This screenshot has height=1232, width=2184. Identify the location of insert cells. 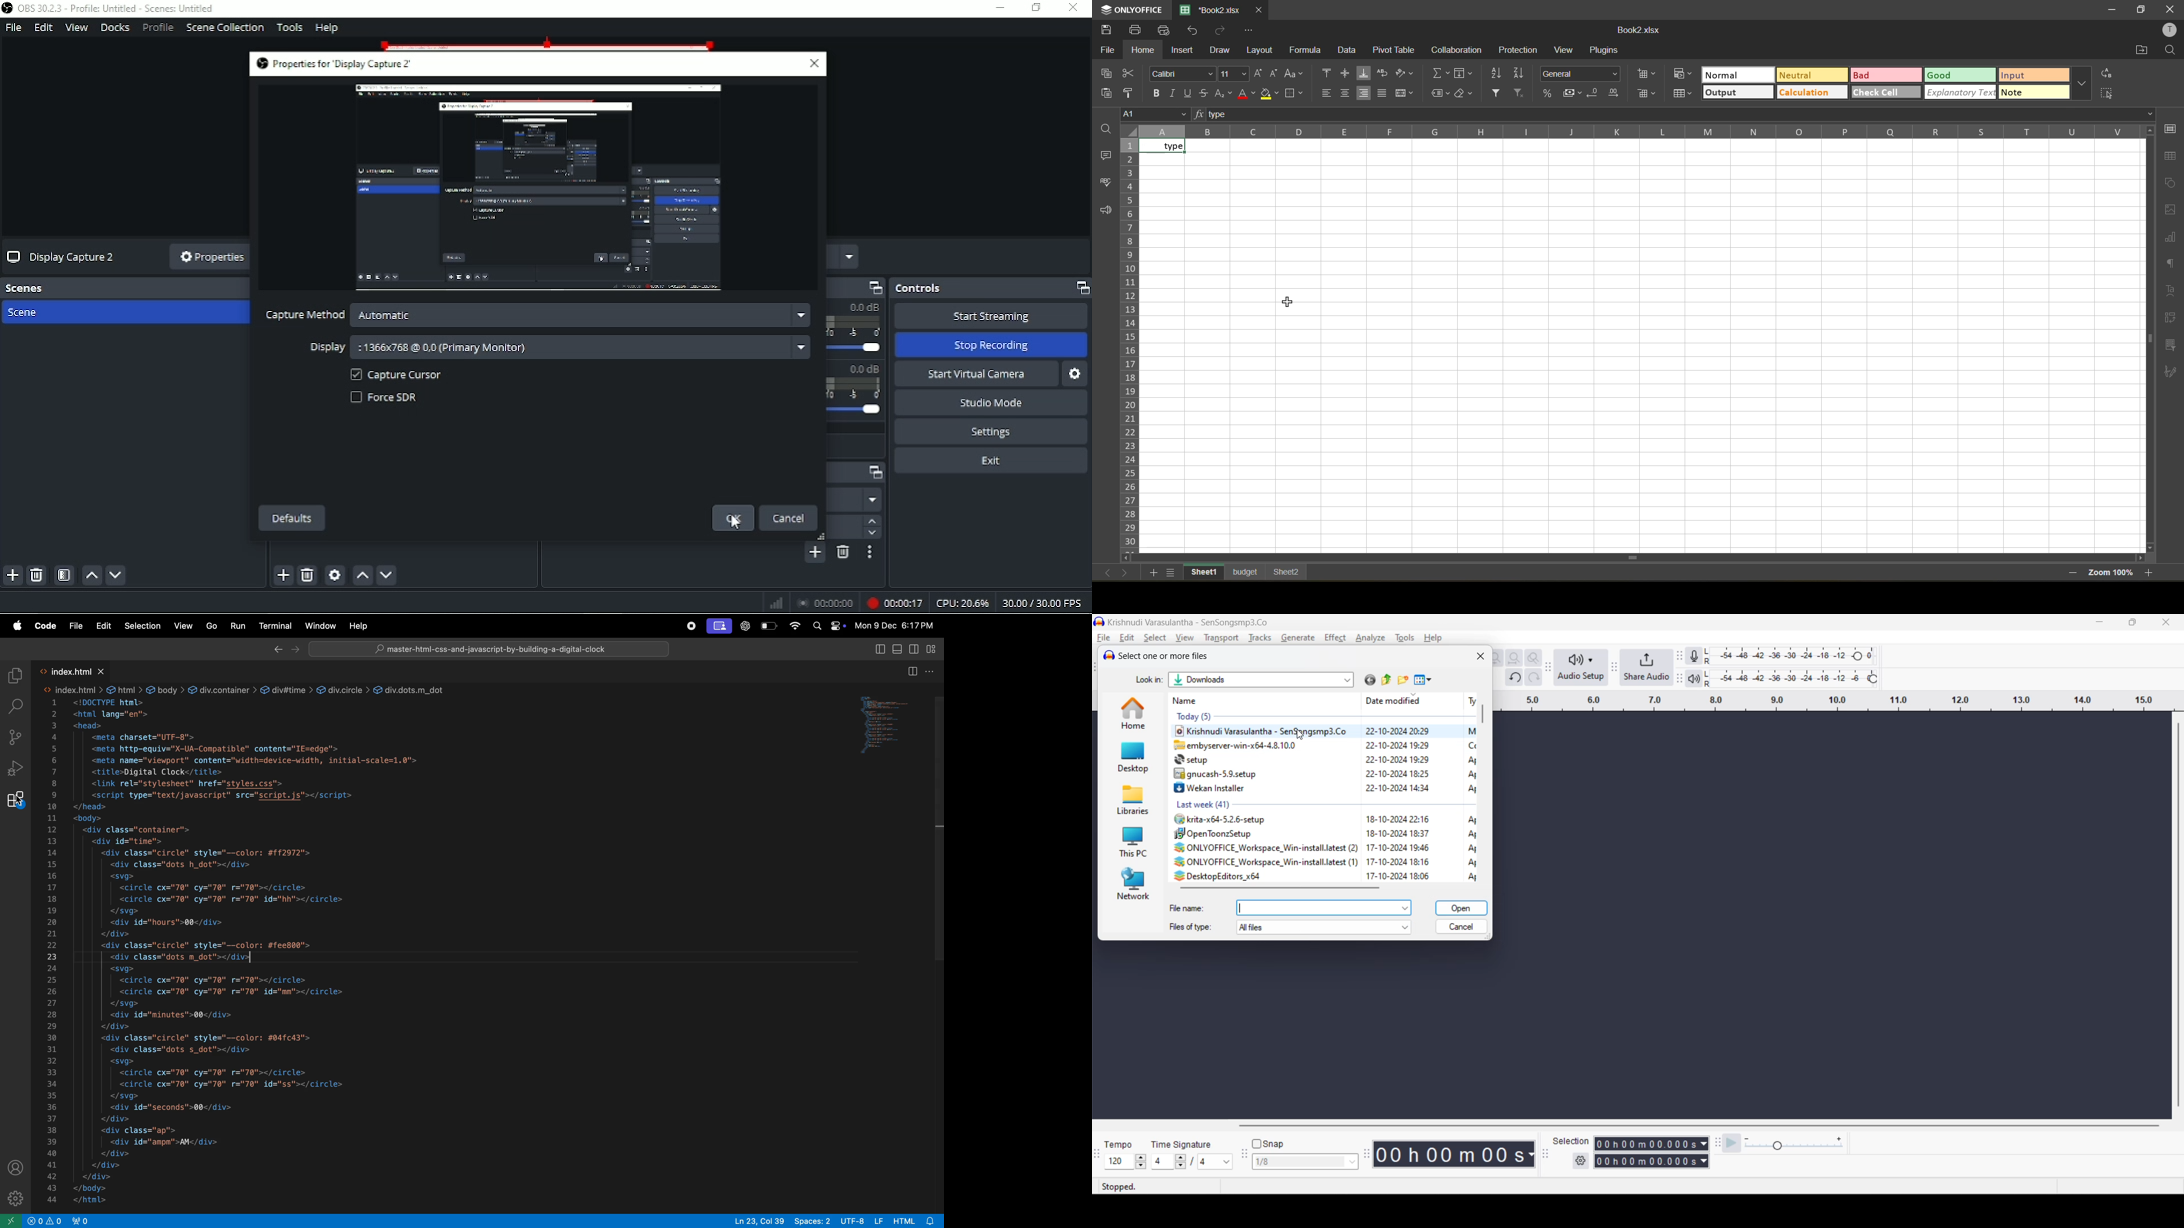
(1647, 74).